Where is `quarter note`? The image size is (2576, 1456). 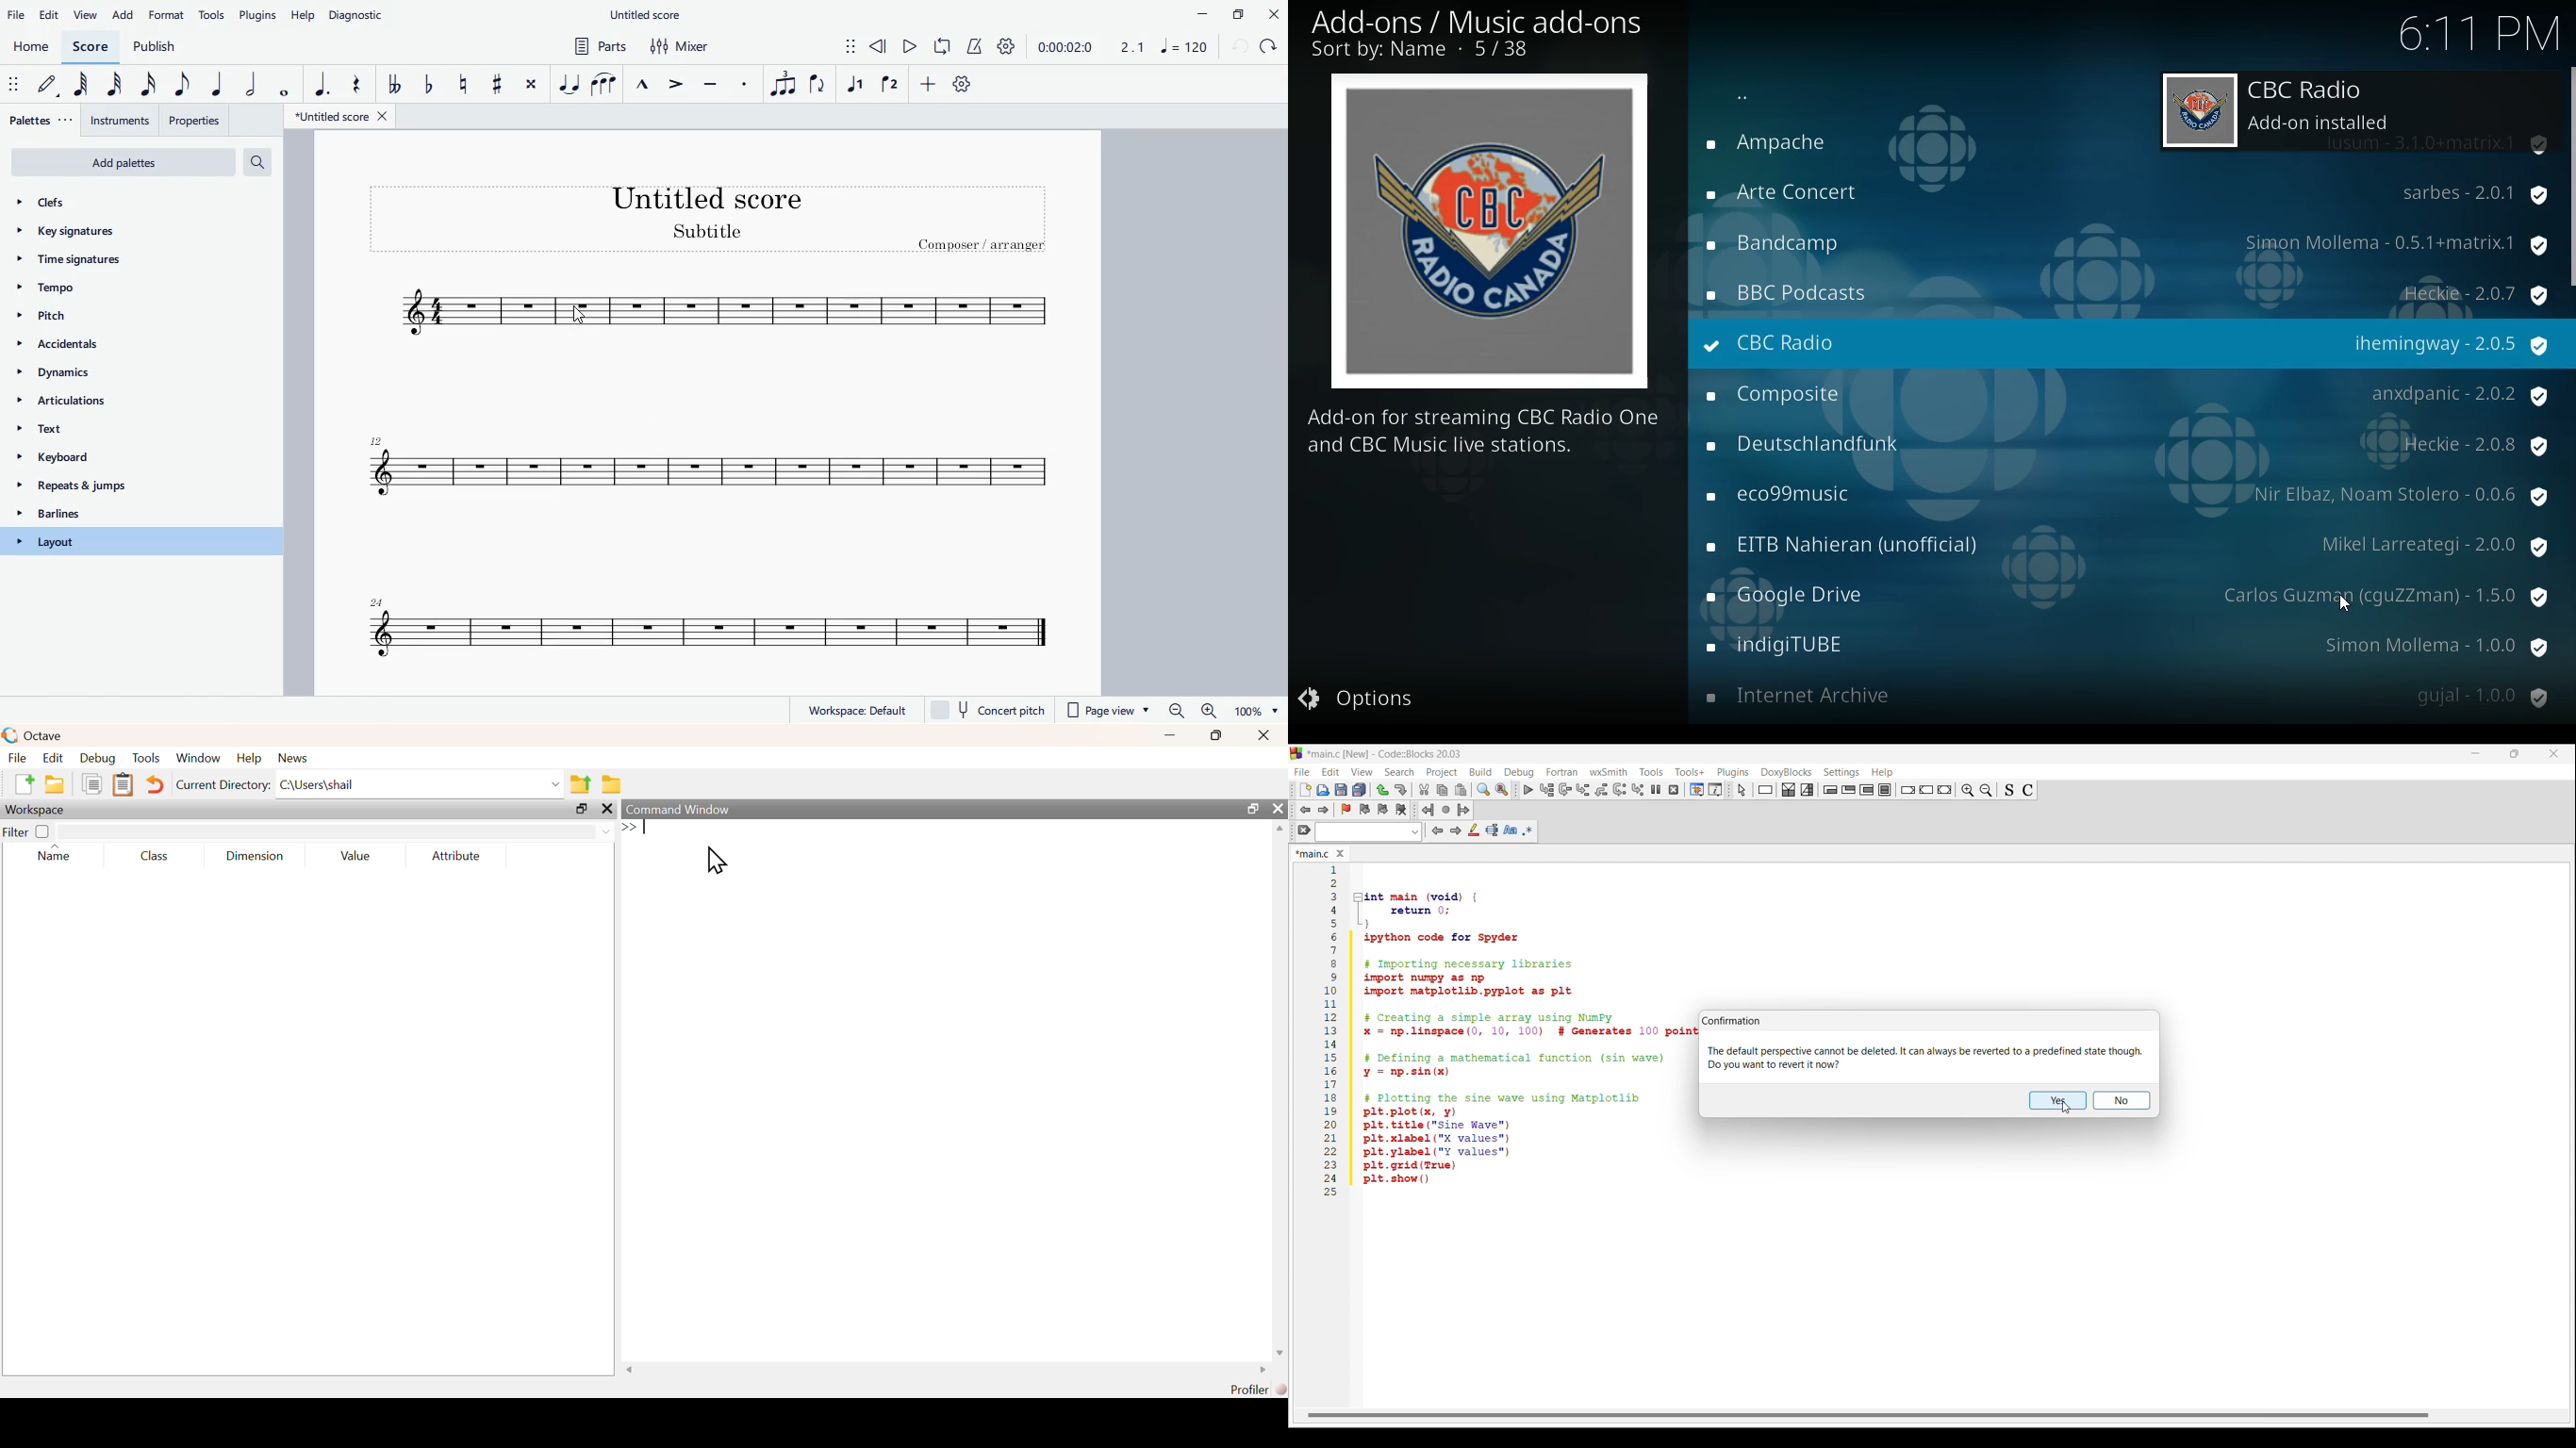 quarter note is located at coordinates (215, 82).